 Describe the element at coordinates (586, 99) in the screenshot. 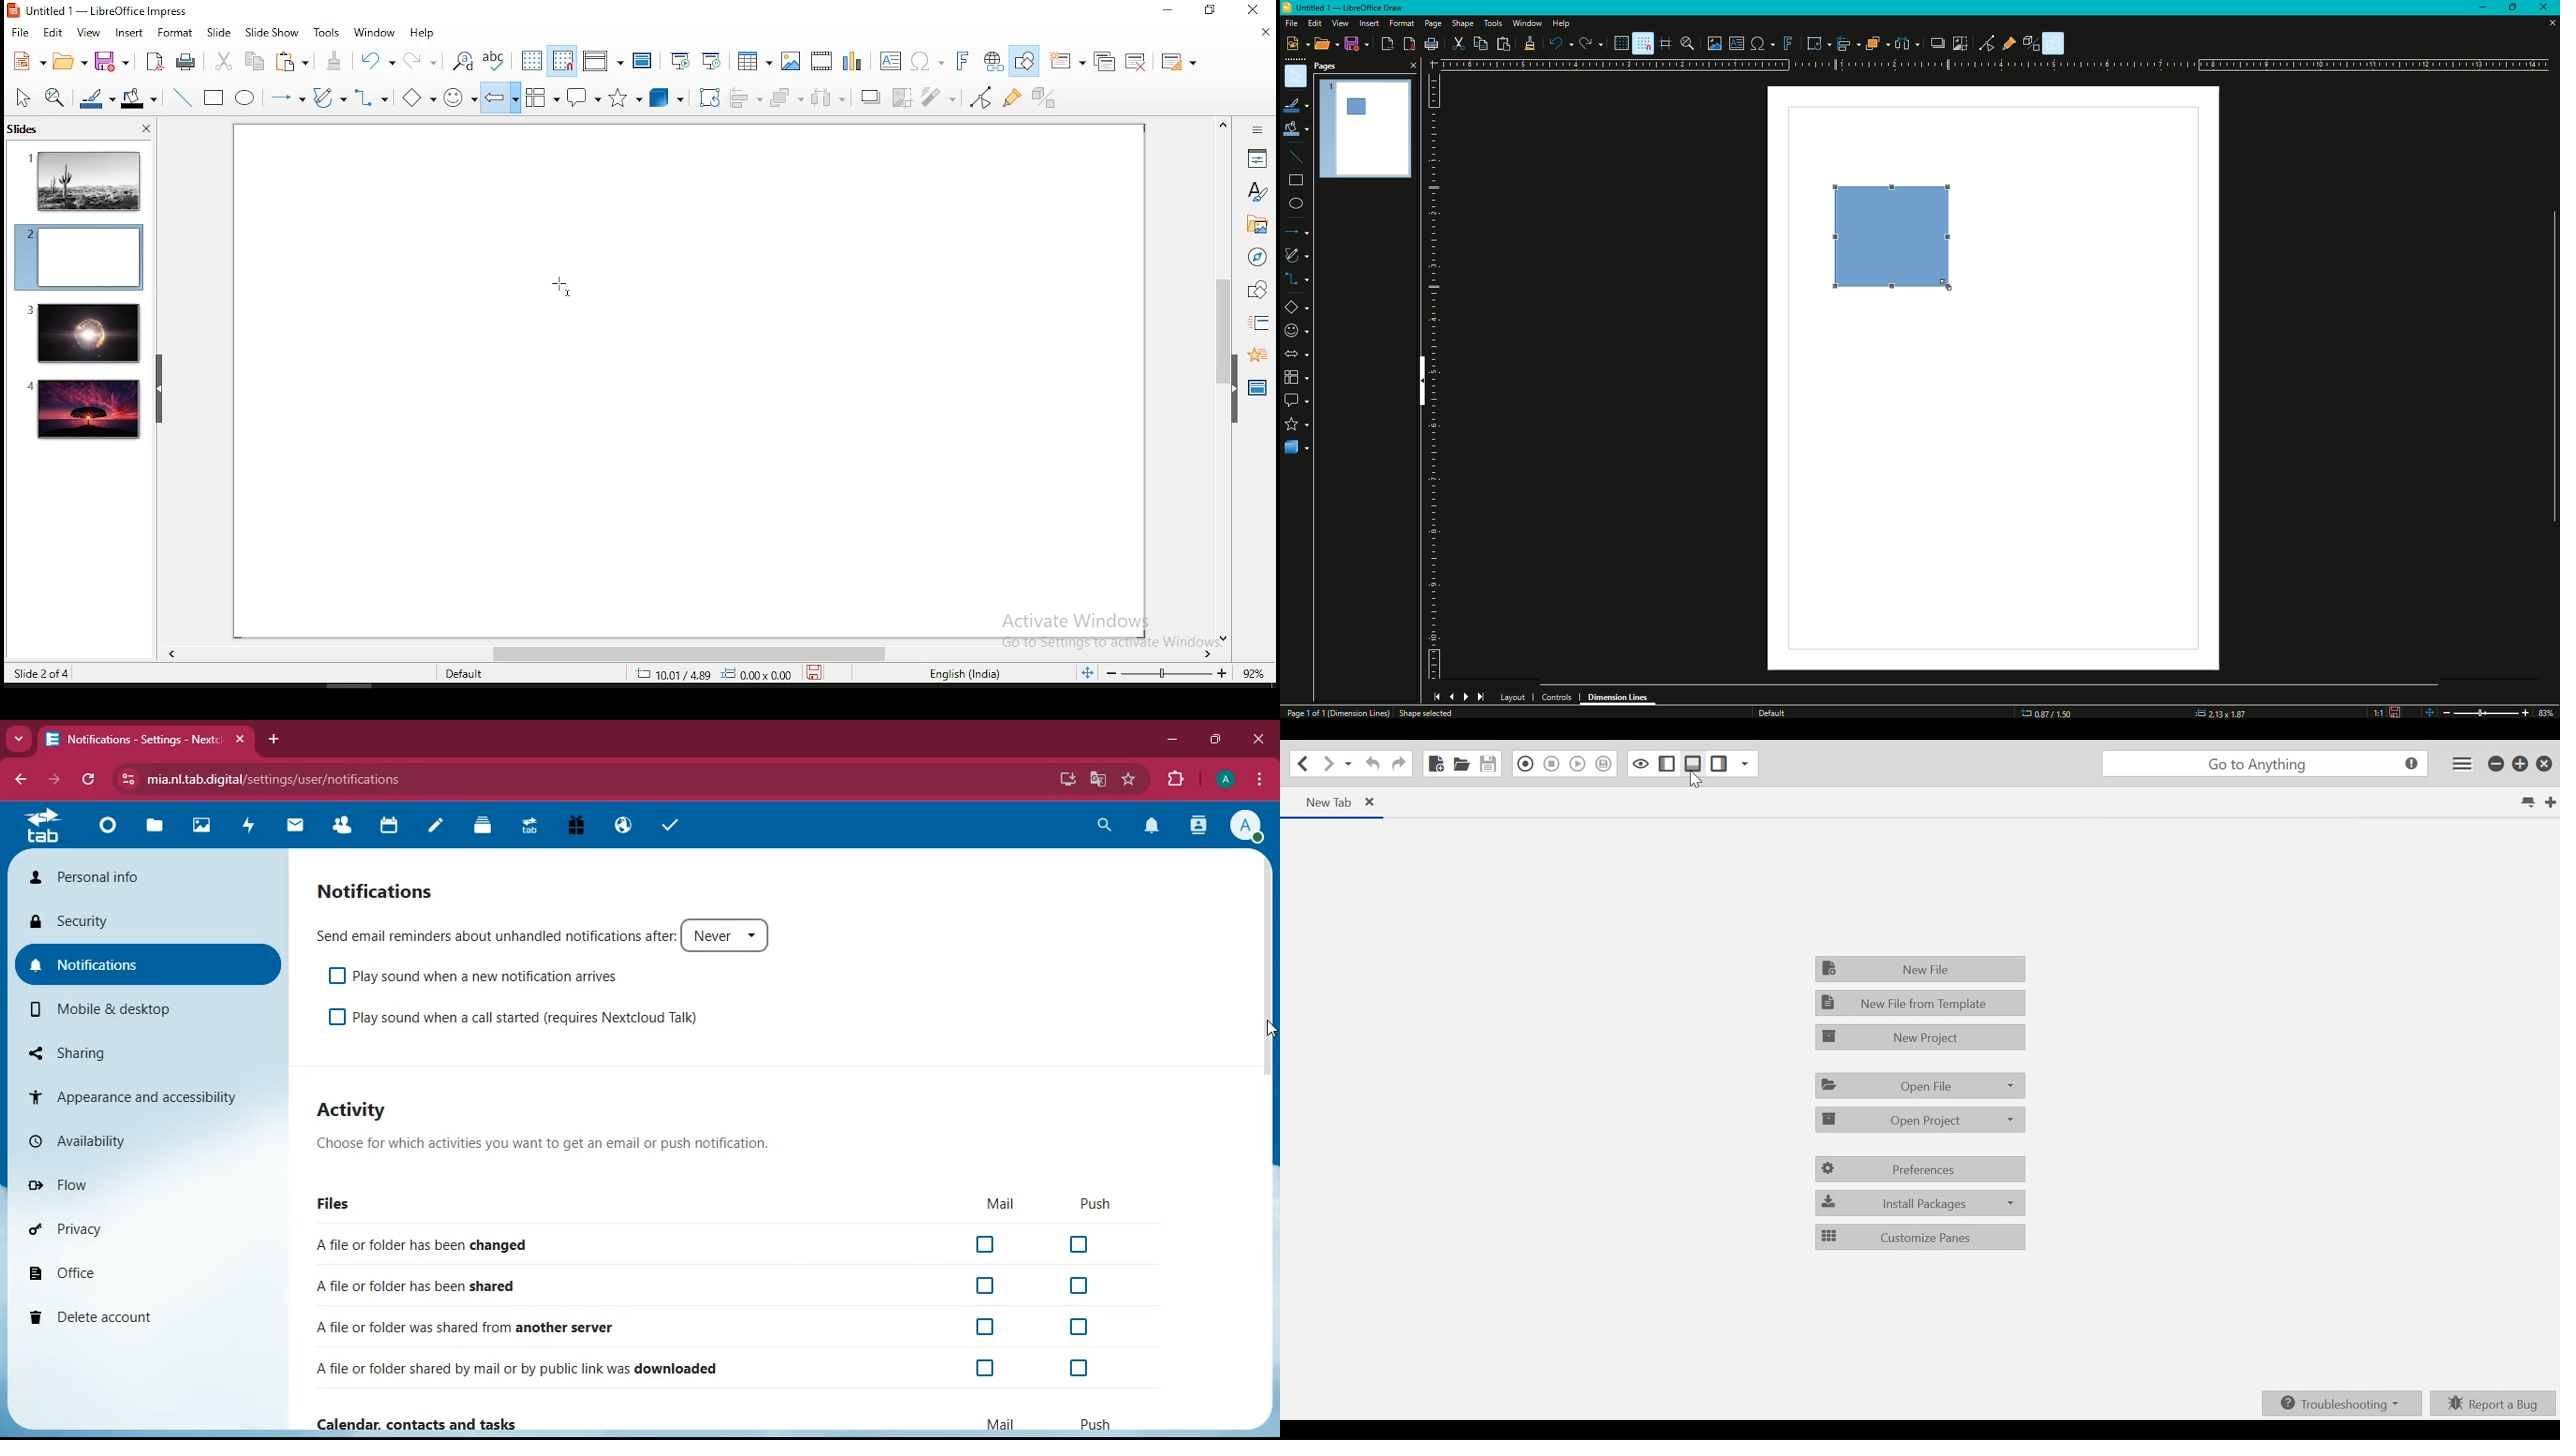

I see `callout shapes` at that location.